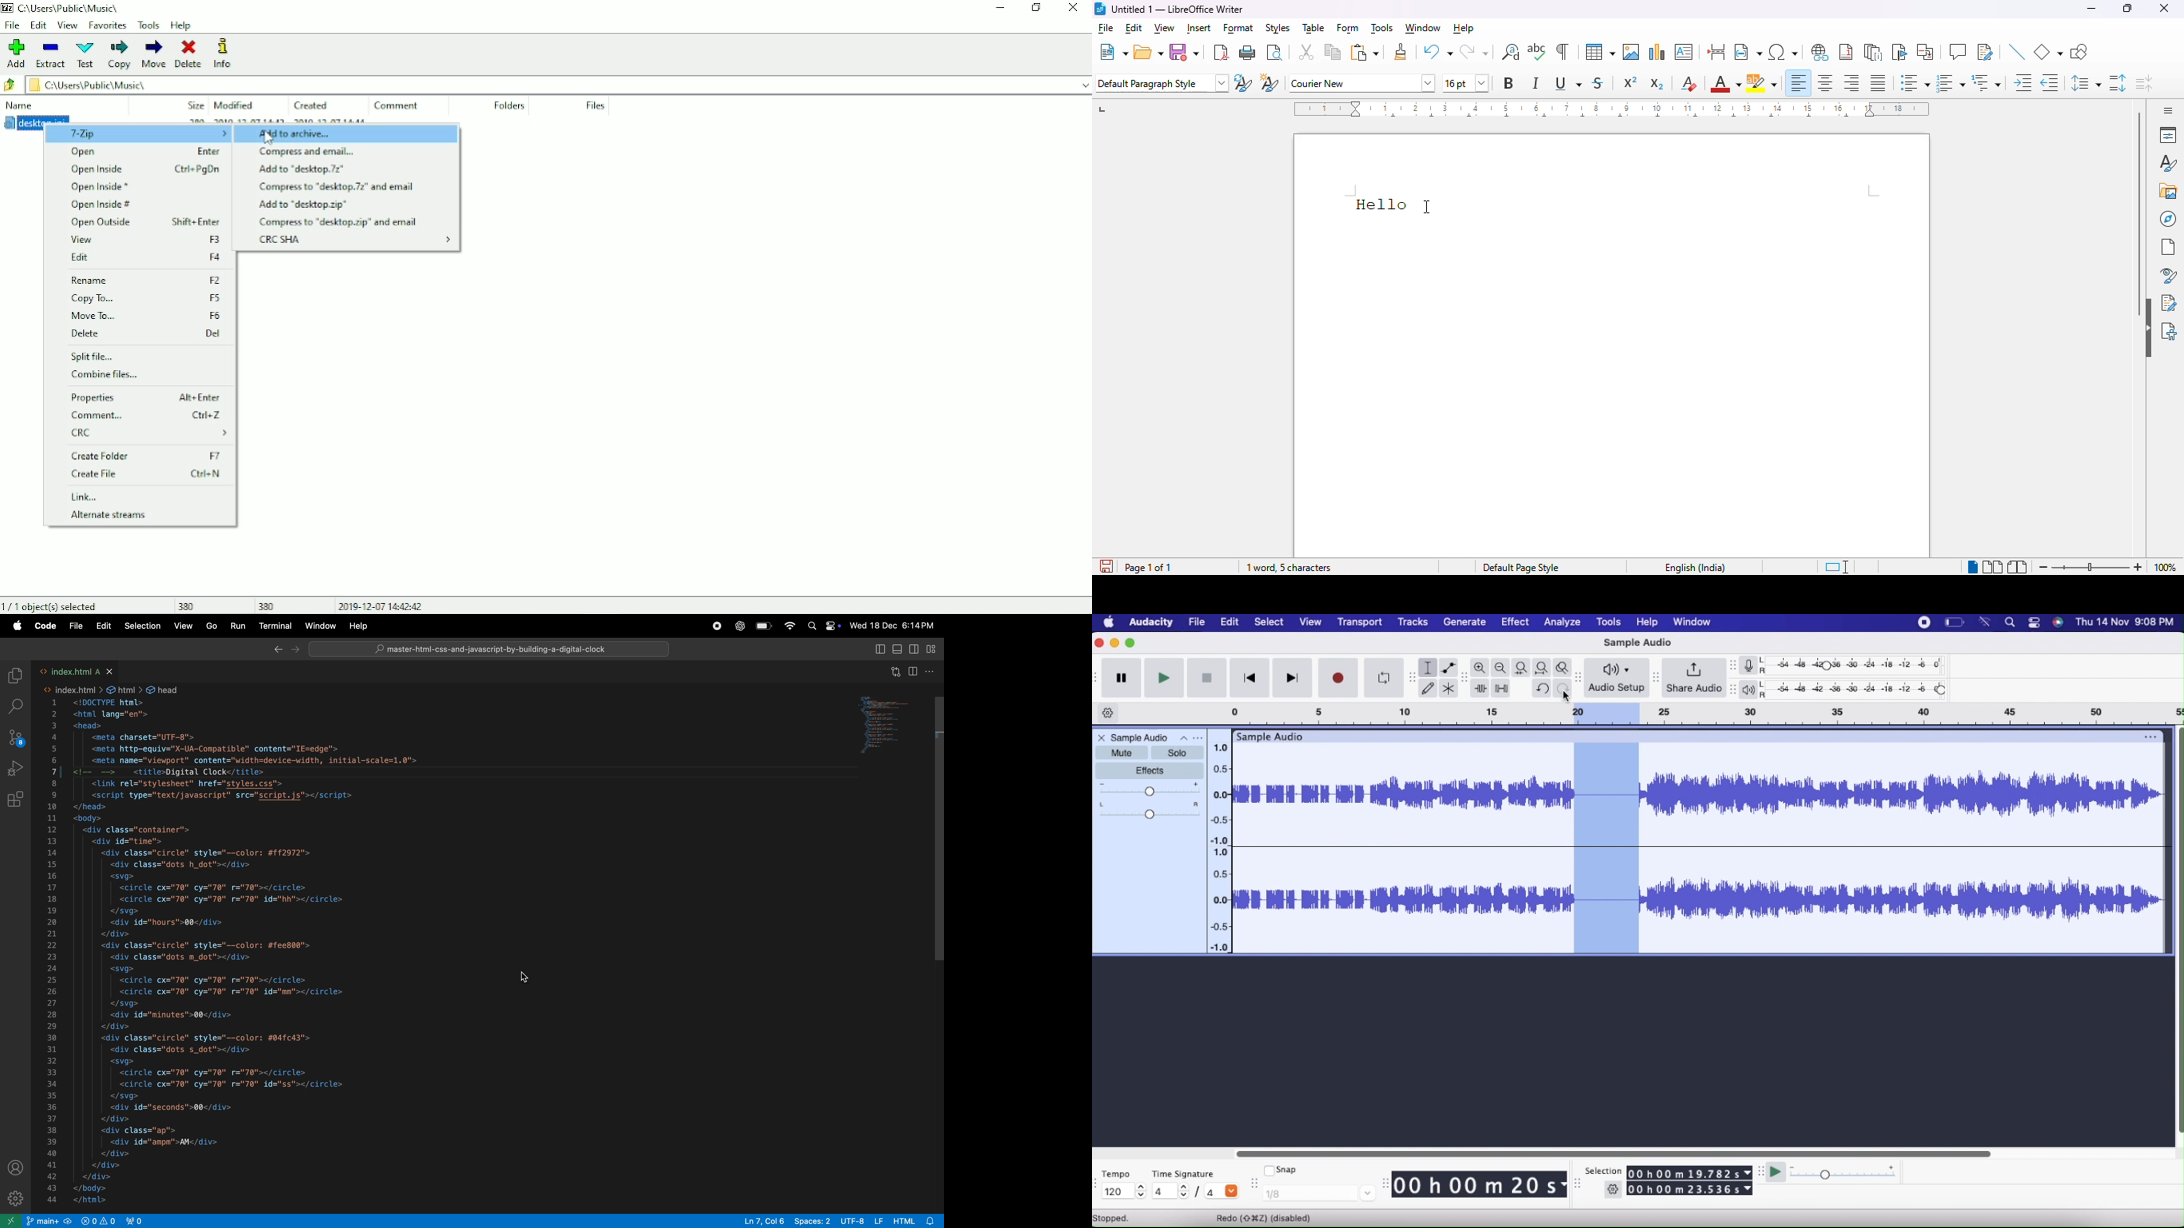 This screenshot has width=2184, height=1232. Describe the element at coordinates (2127, 8) in the screenshot. I see `maximize` at that location.